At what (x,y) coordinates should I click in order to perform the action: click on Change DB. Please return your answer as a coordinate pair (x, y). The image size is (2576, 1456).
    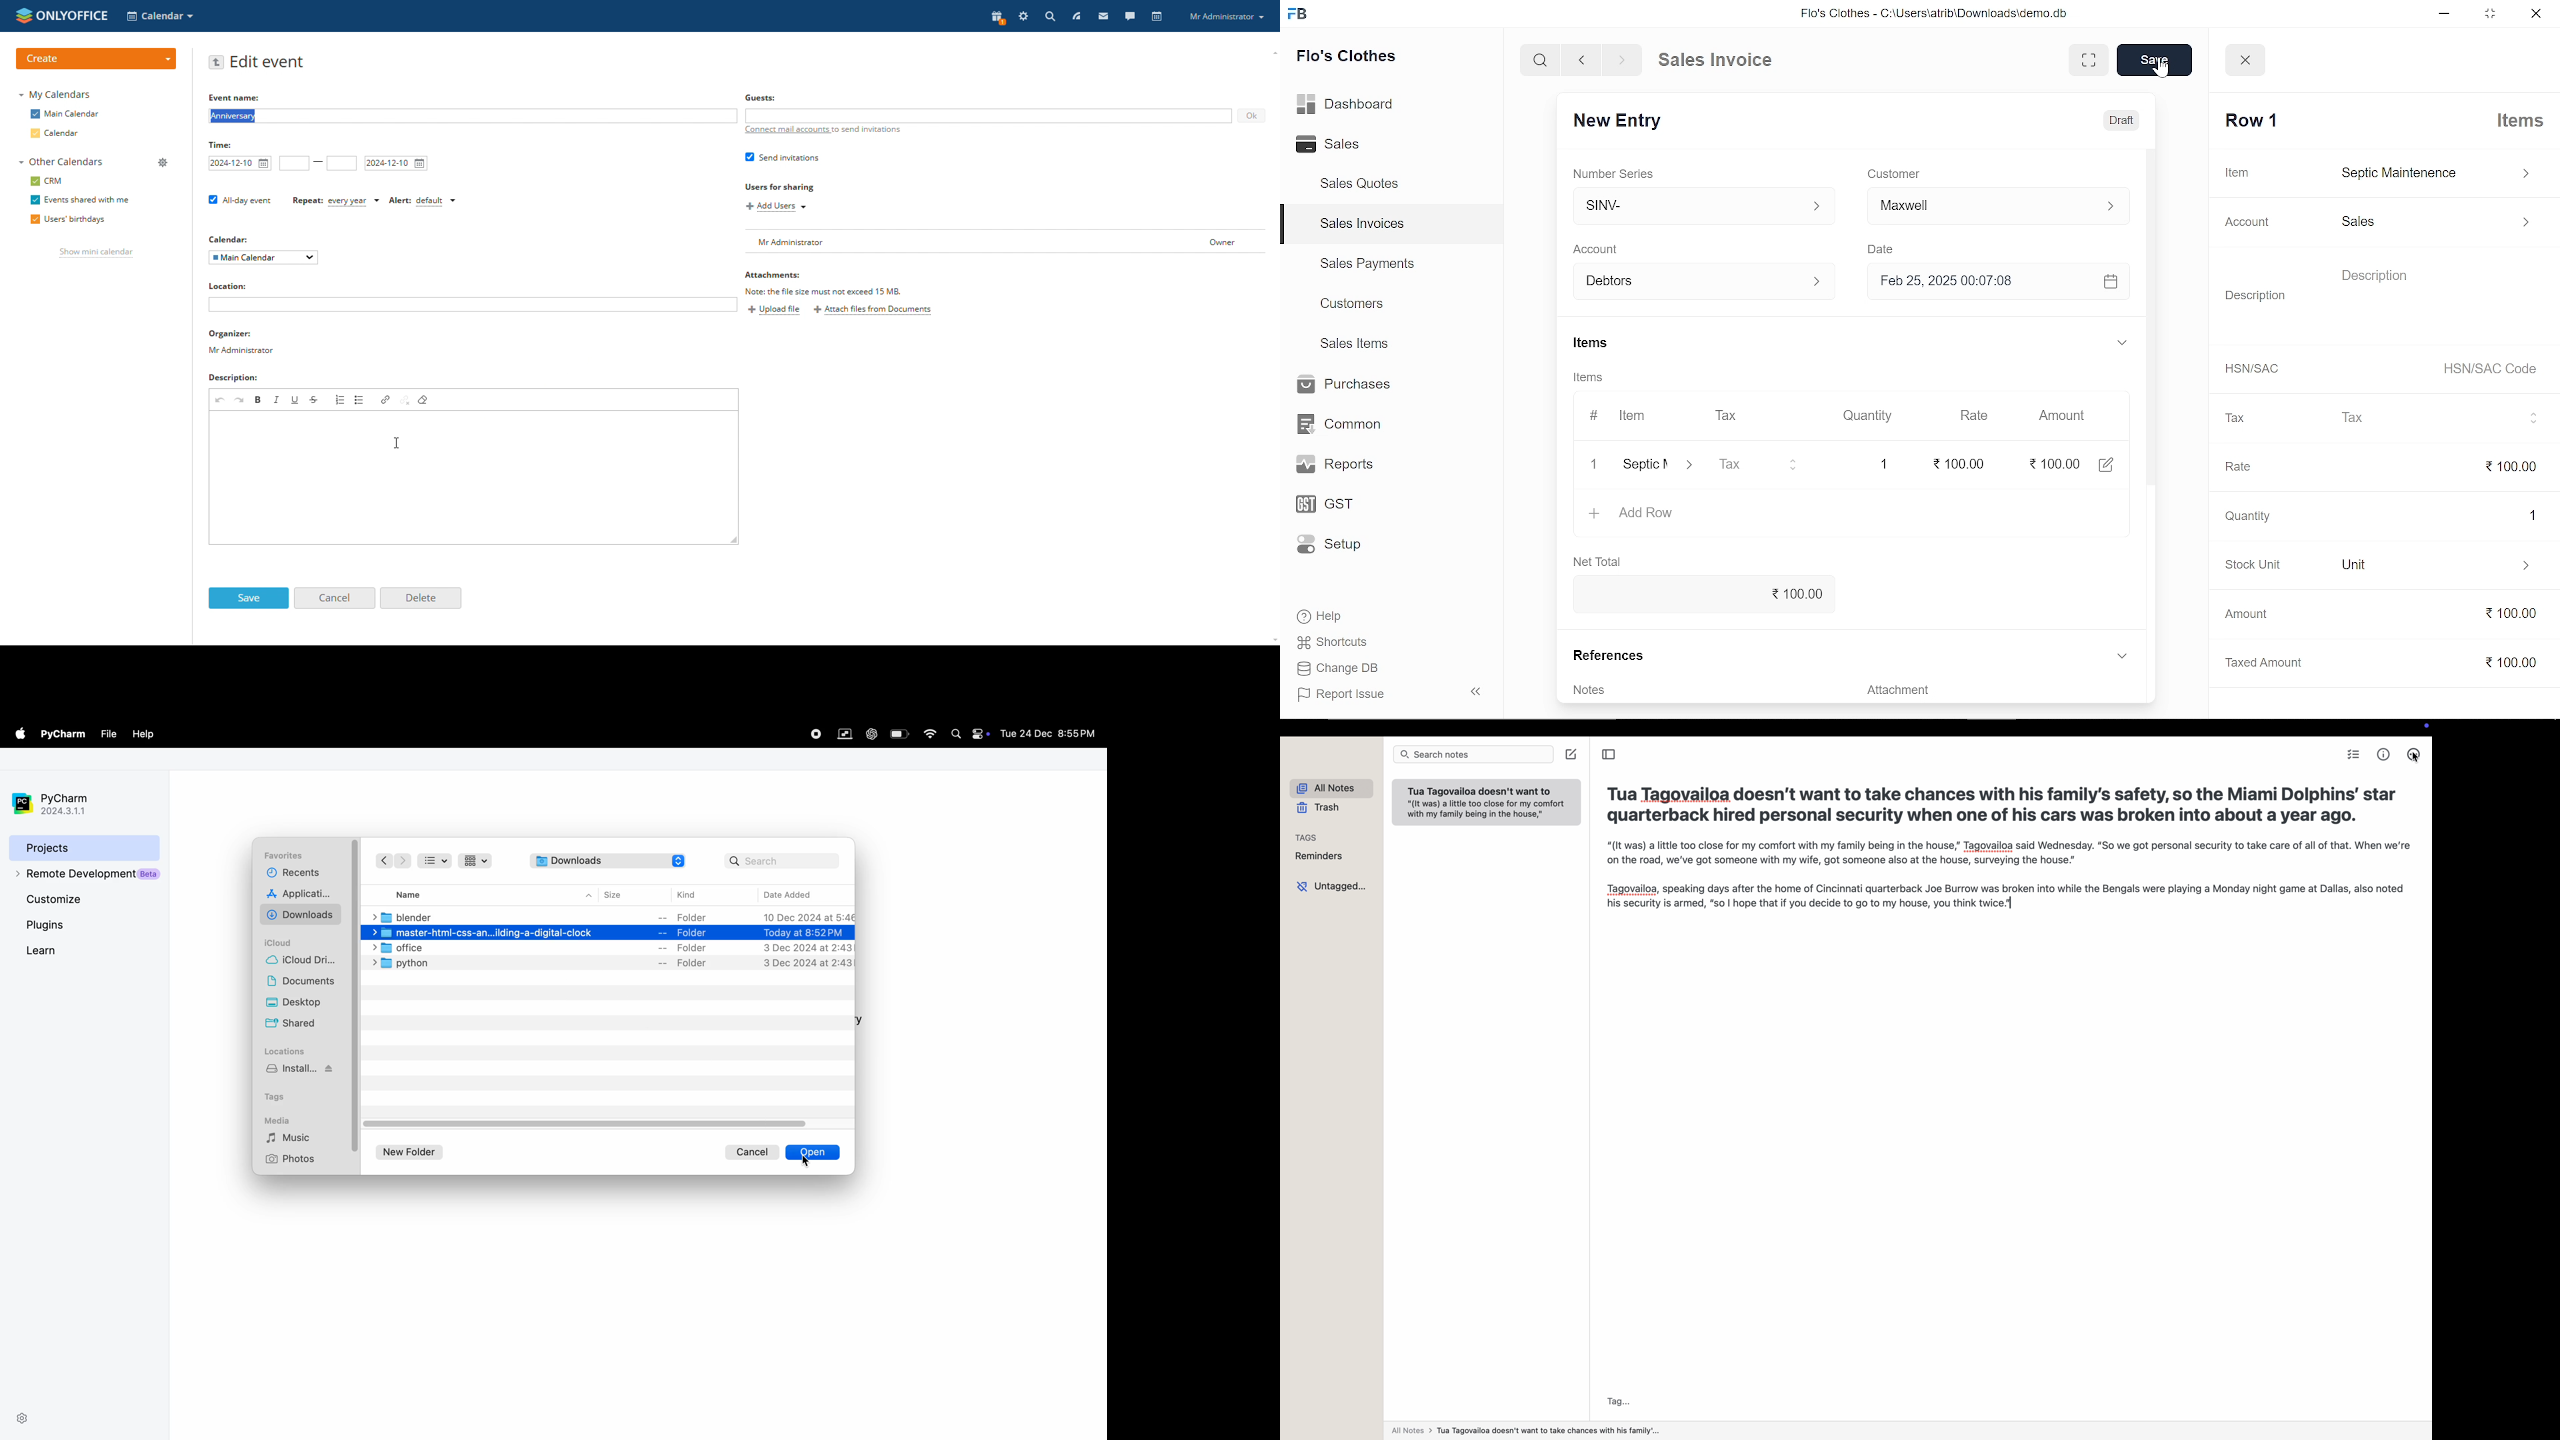
    Looking at the image, I should click on (1340, 667).